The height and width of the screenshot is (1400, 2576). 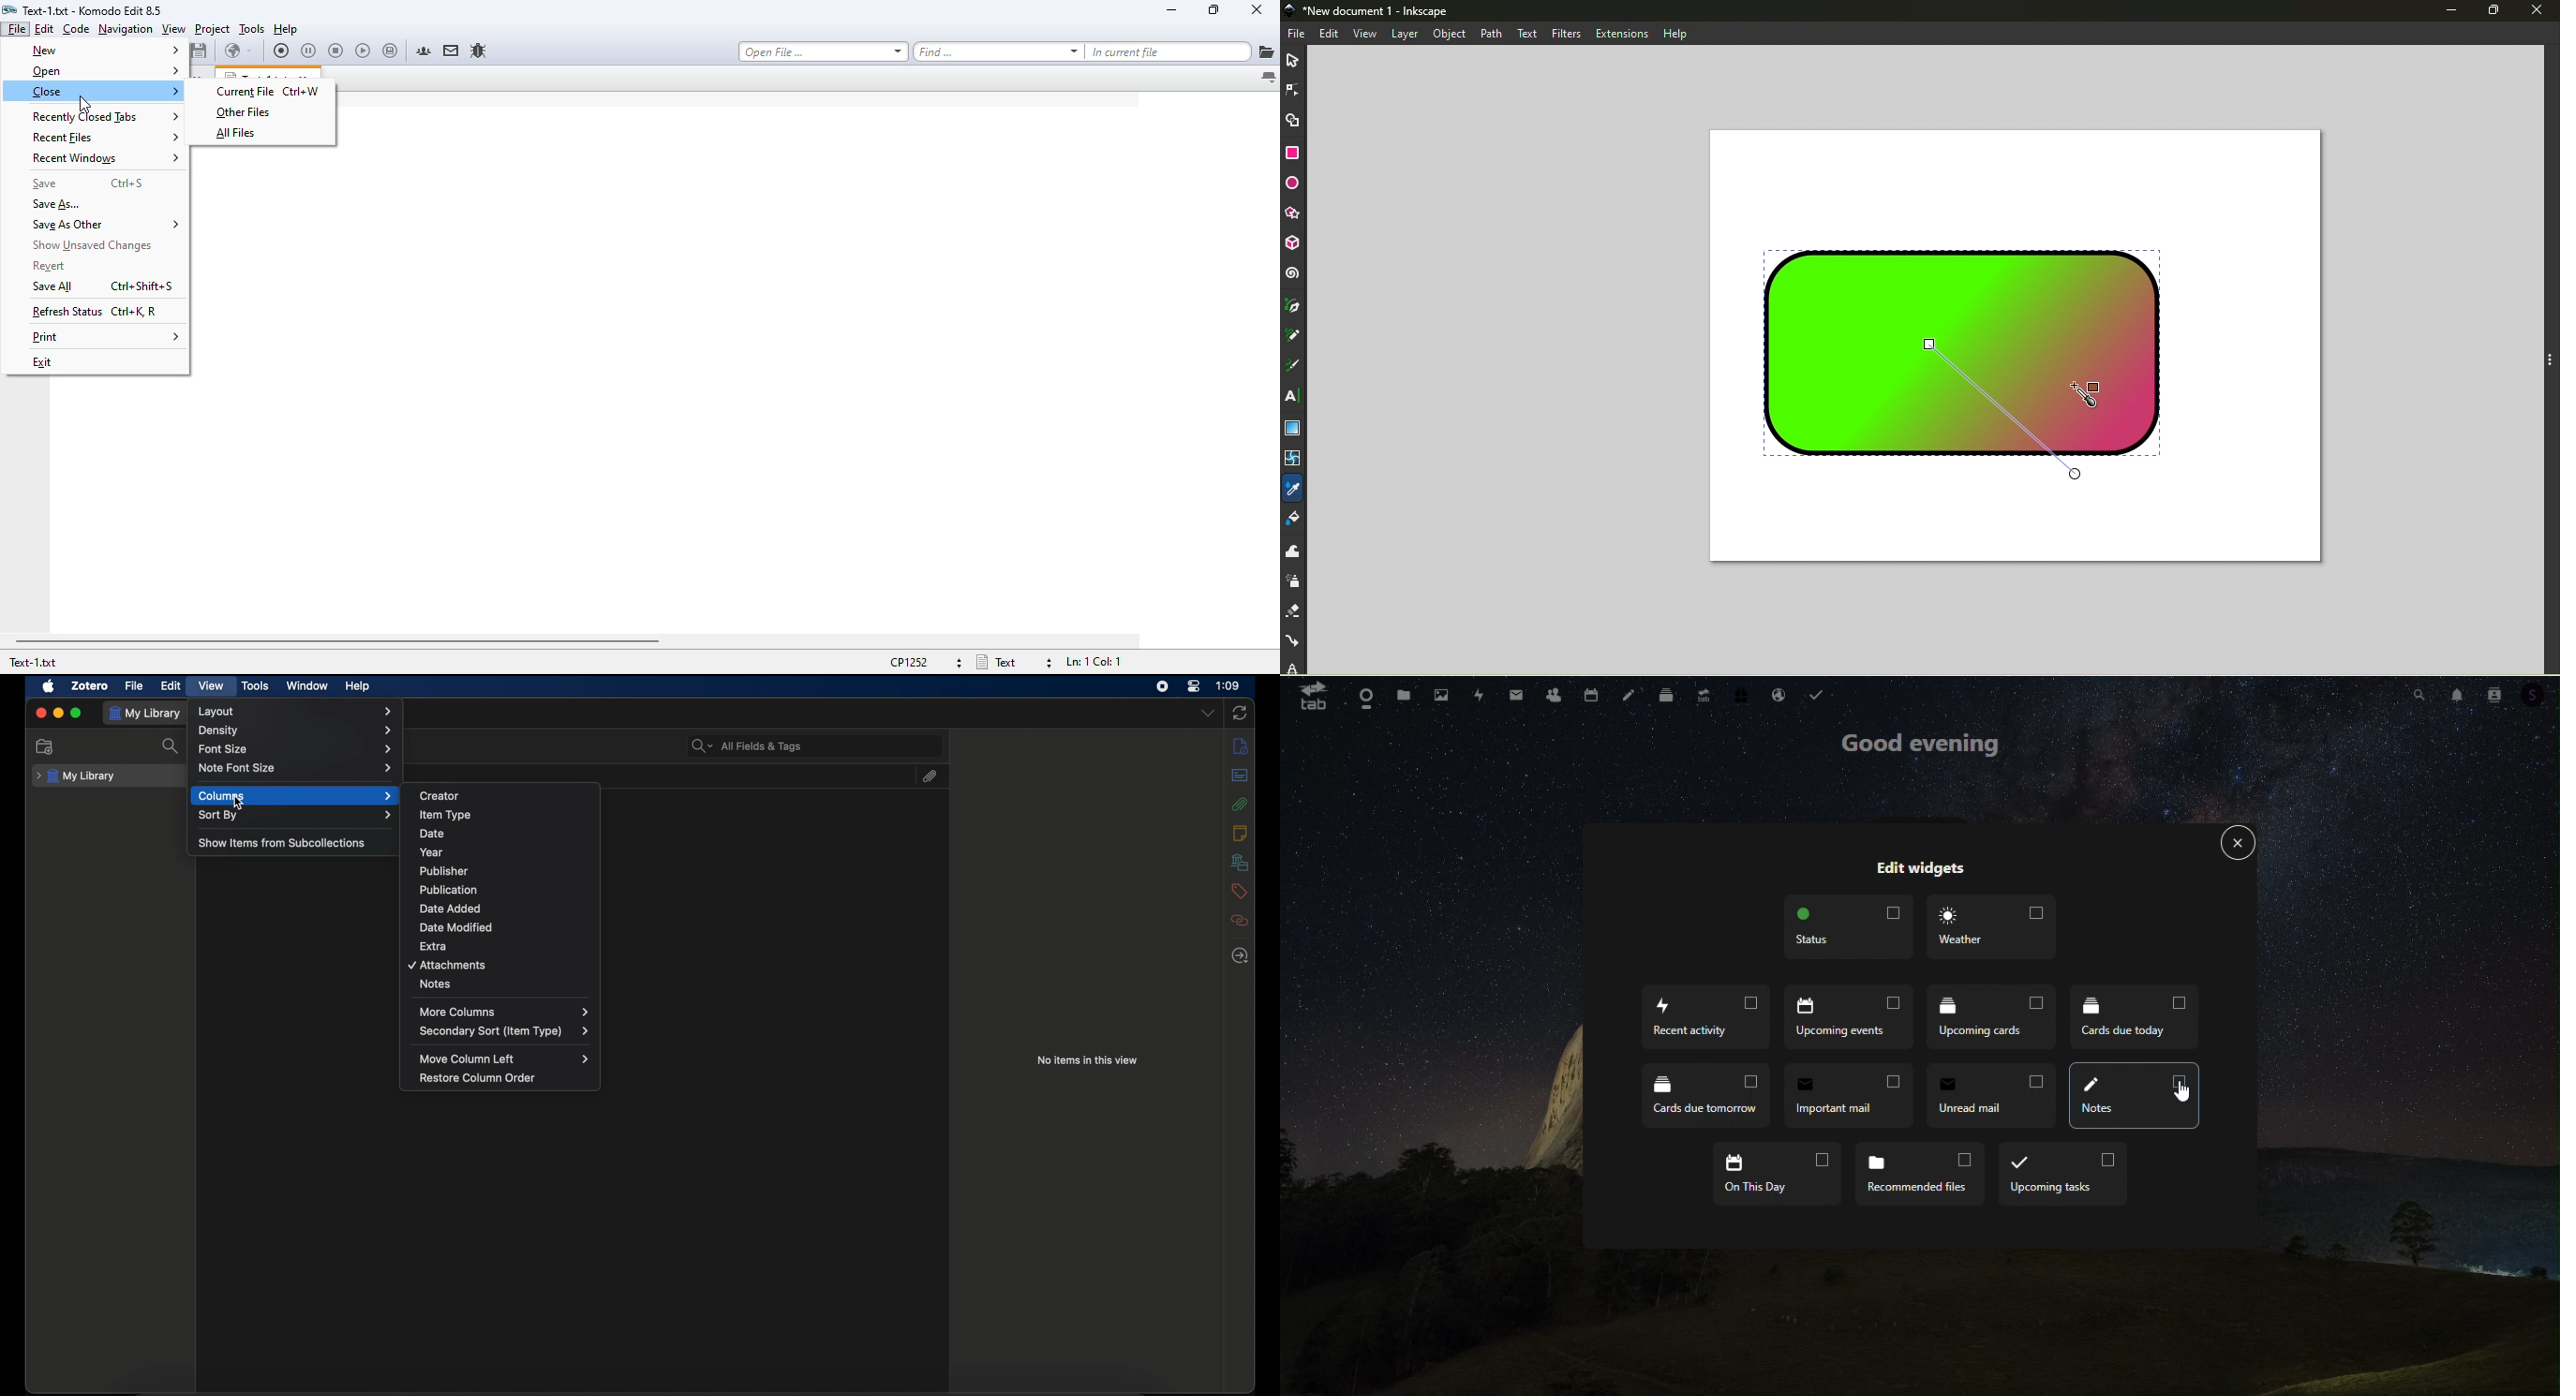 What do you see at coordinates (1241, 955) in the screenshot?
I see `` at bounding box center [1241, 955].